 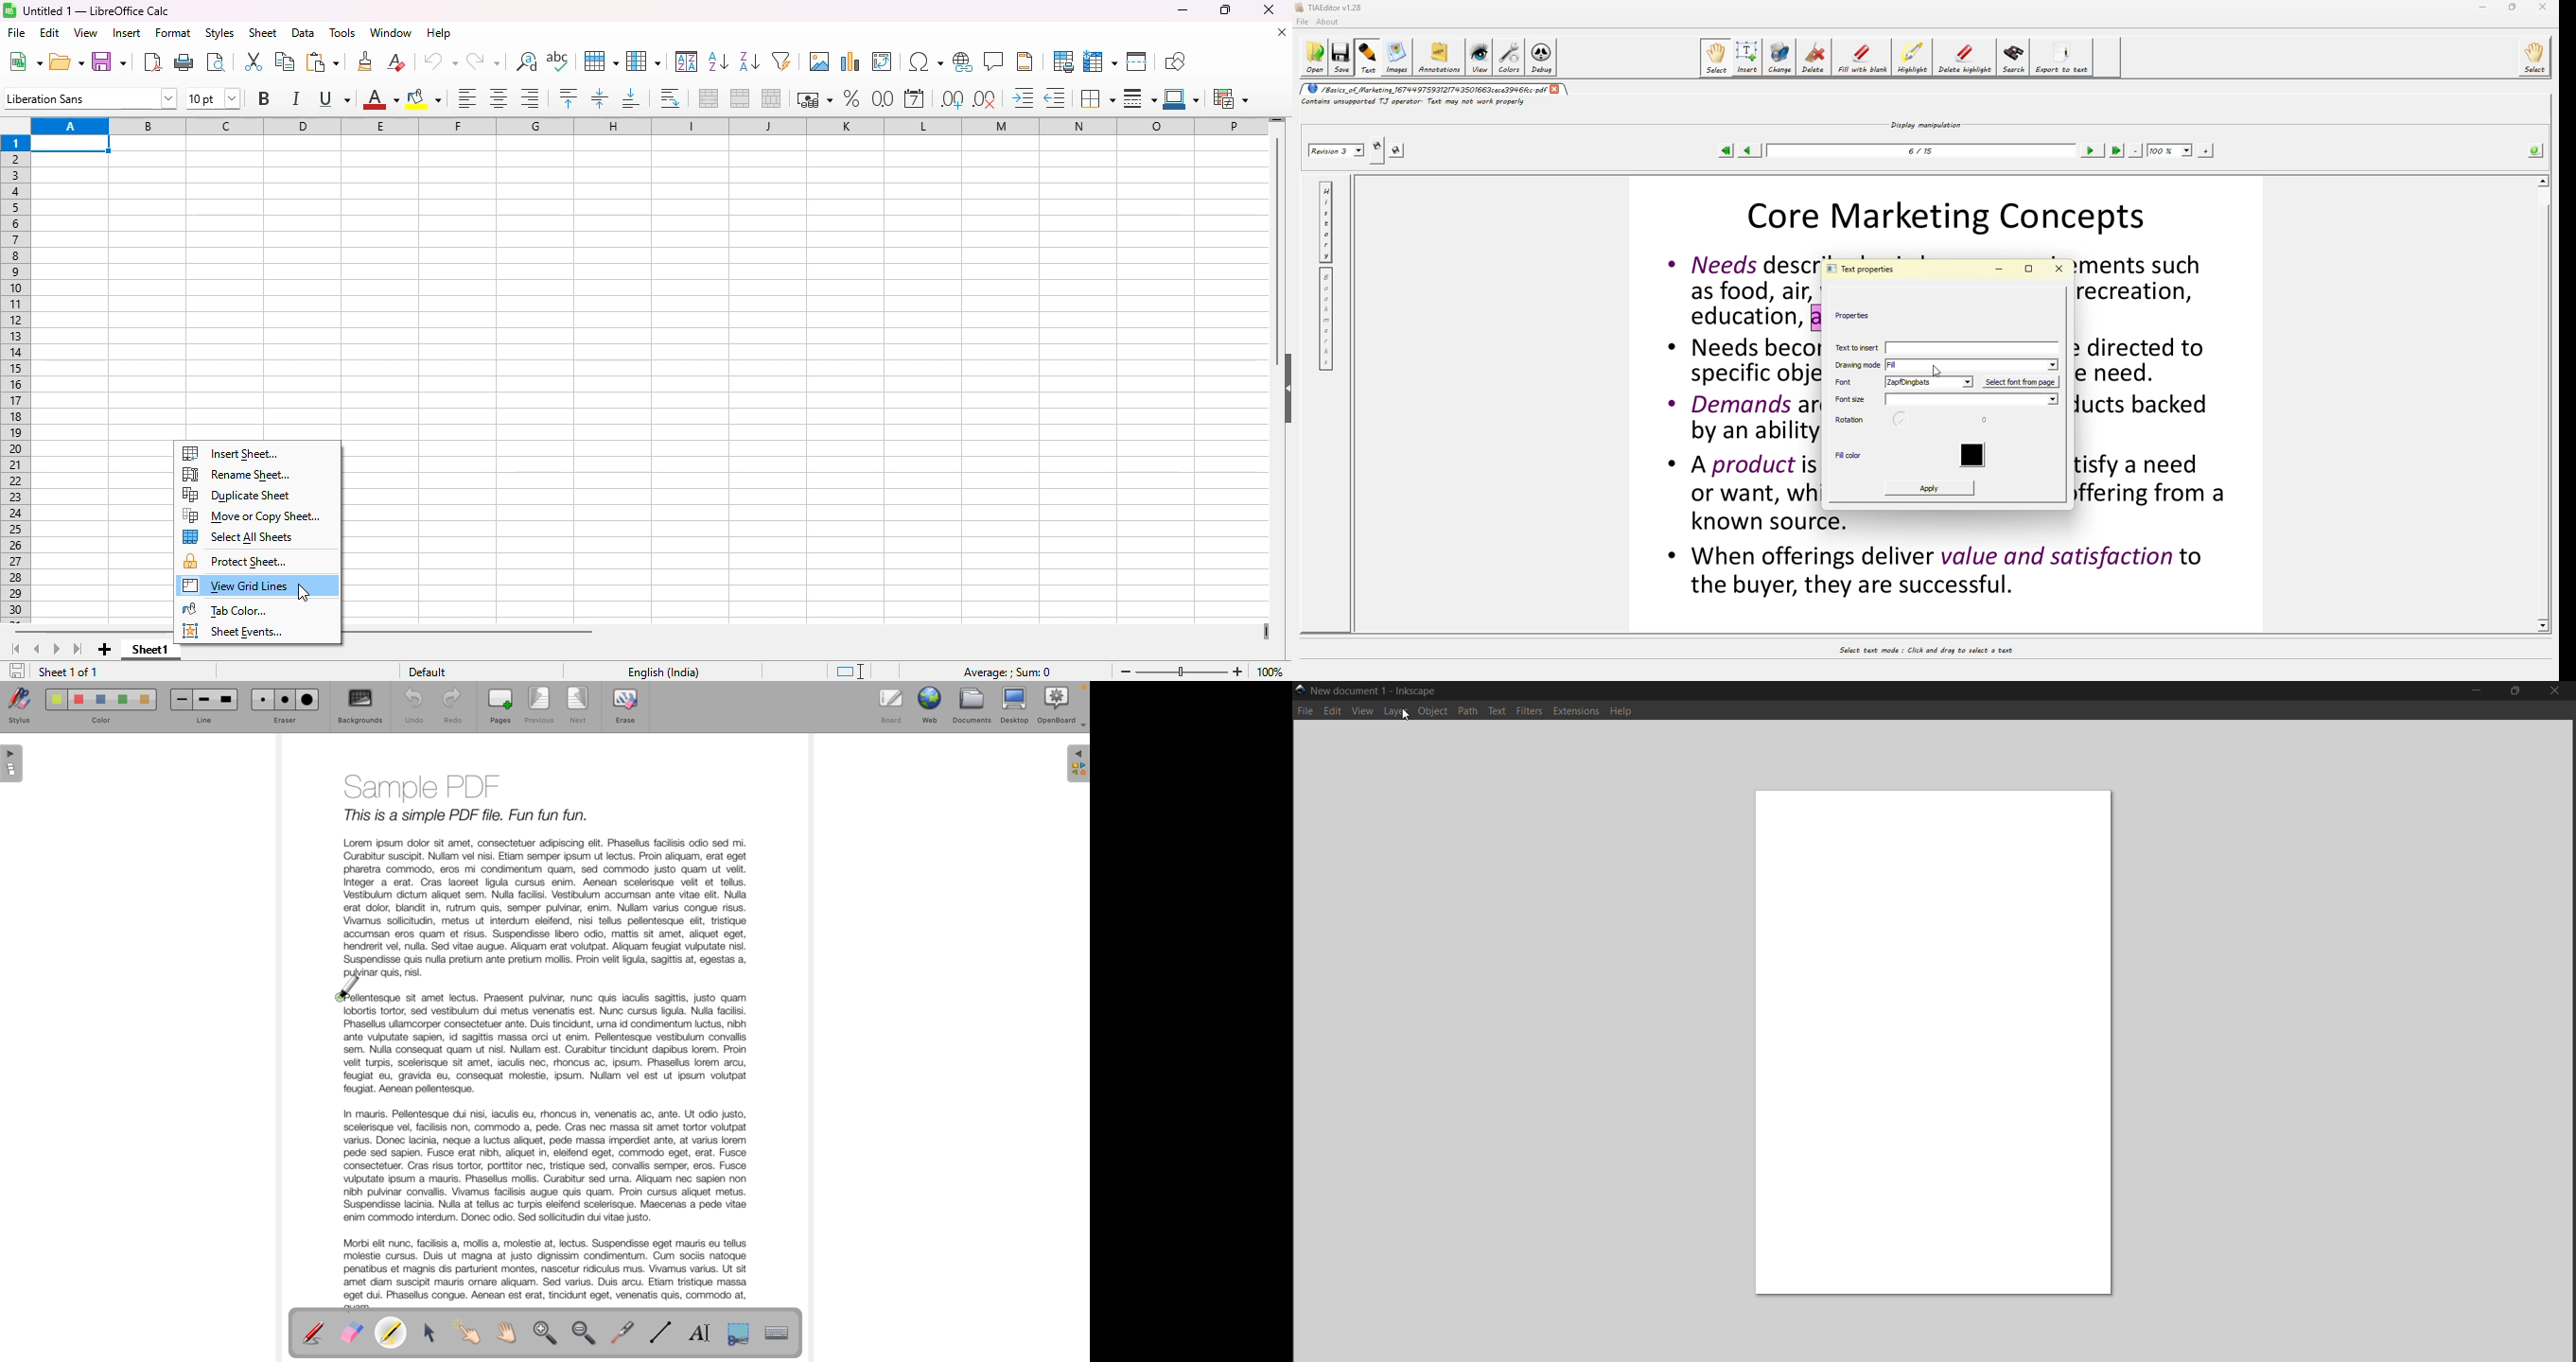 What do you see at coordinates (334, 98) in the screenshot?
I see `underline` at bounding box center [334, 98].